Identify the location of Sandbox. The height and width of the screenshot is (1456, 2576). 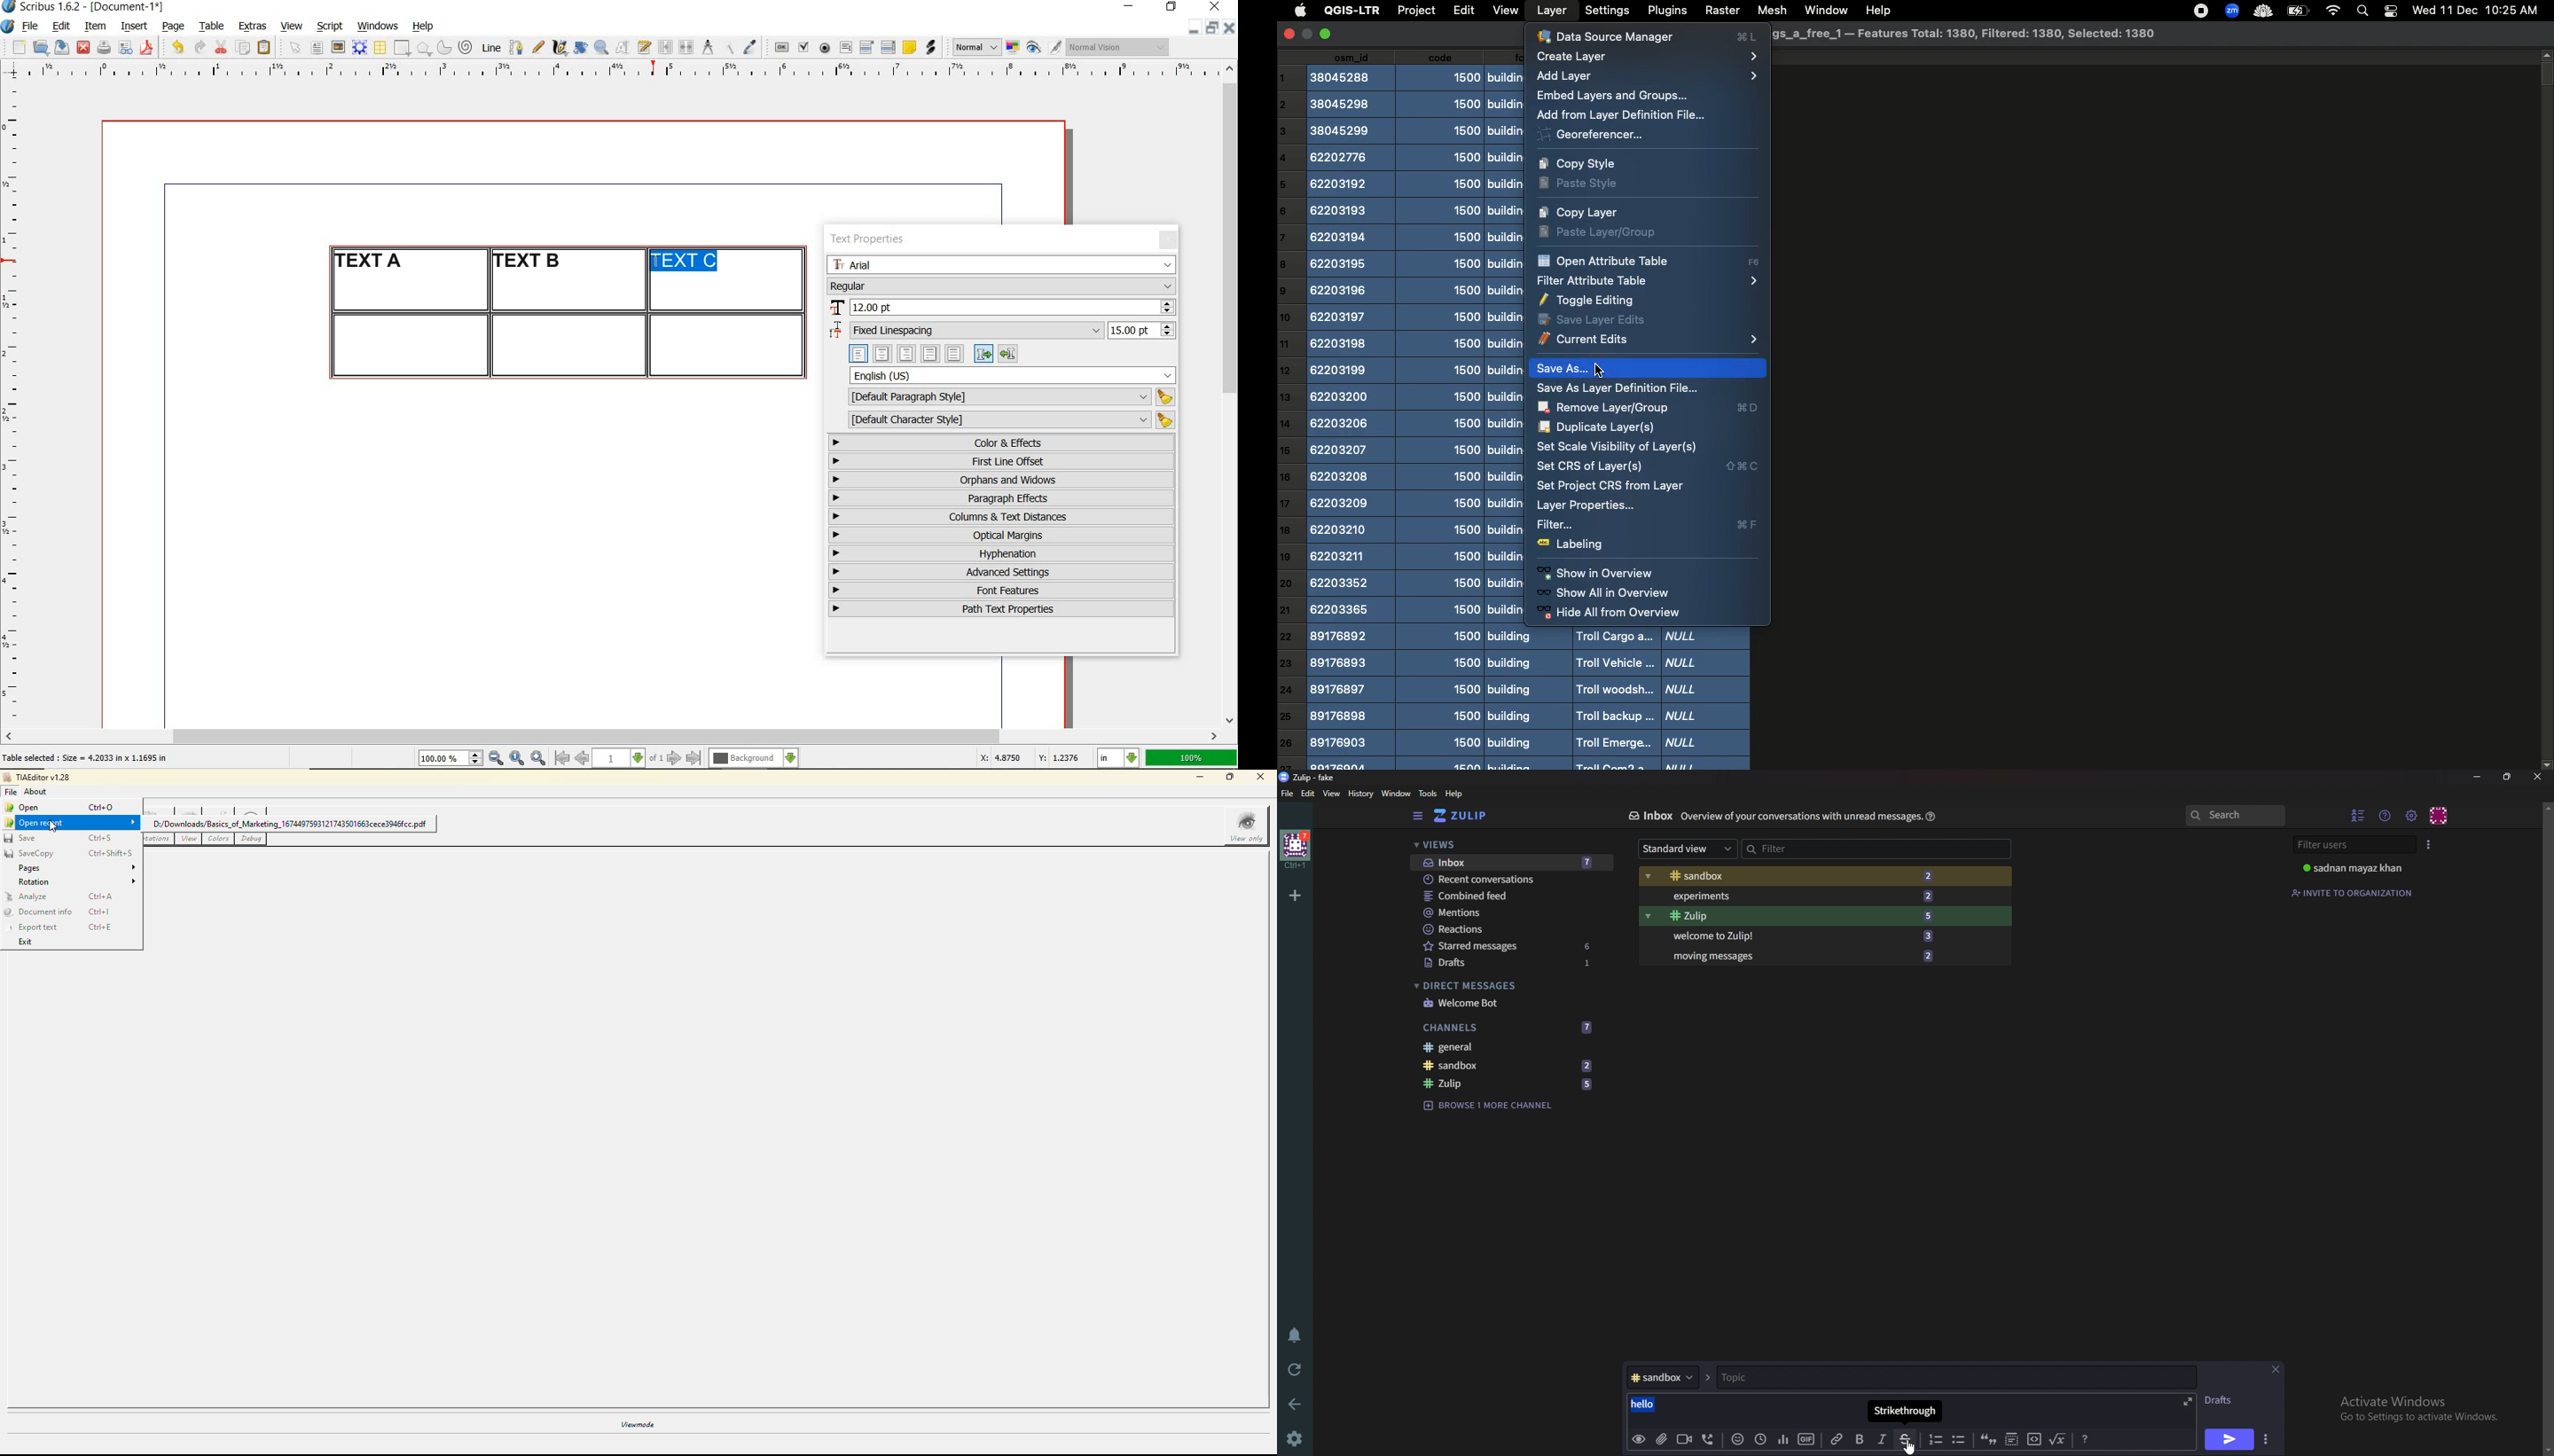
(1800, 877).